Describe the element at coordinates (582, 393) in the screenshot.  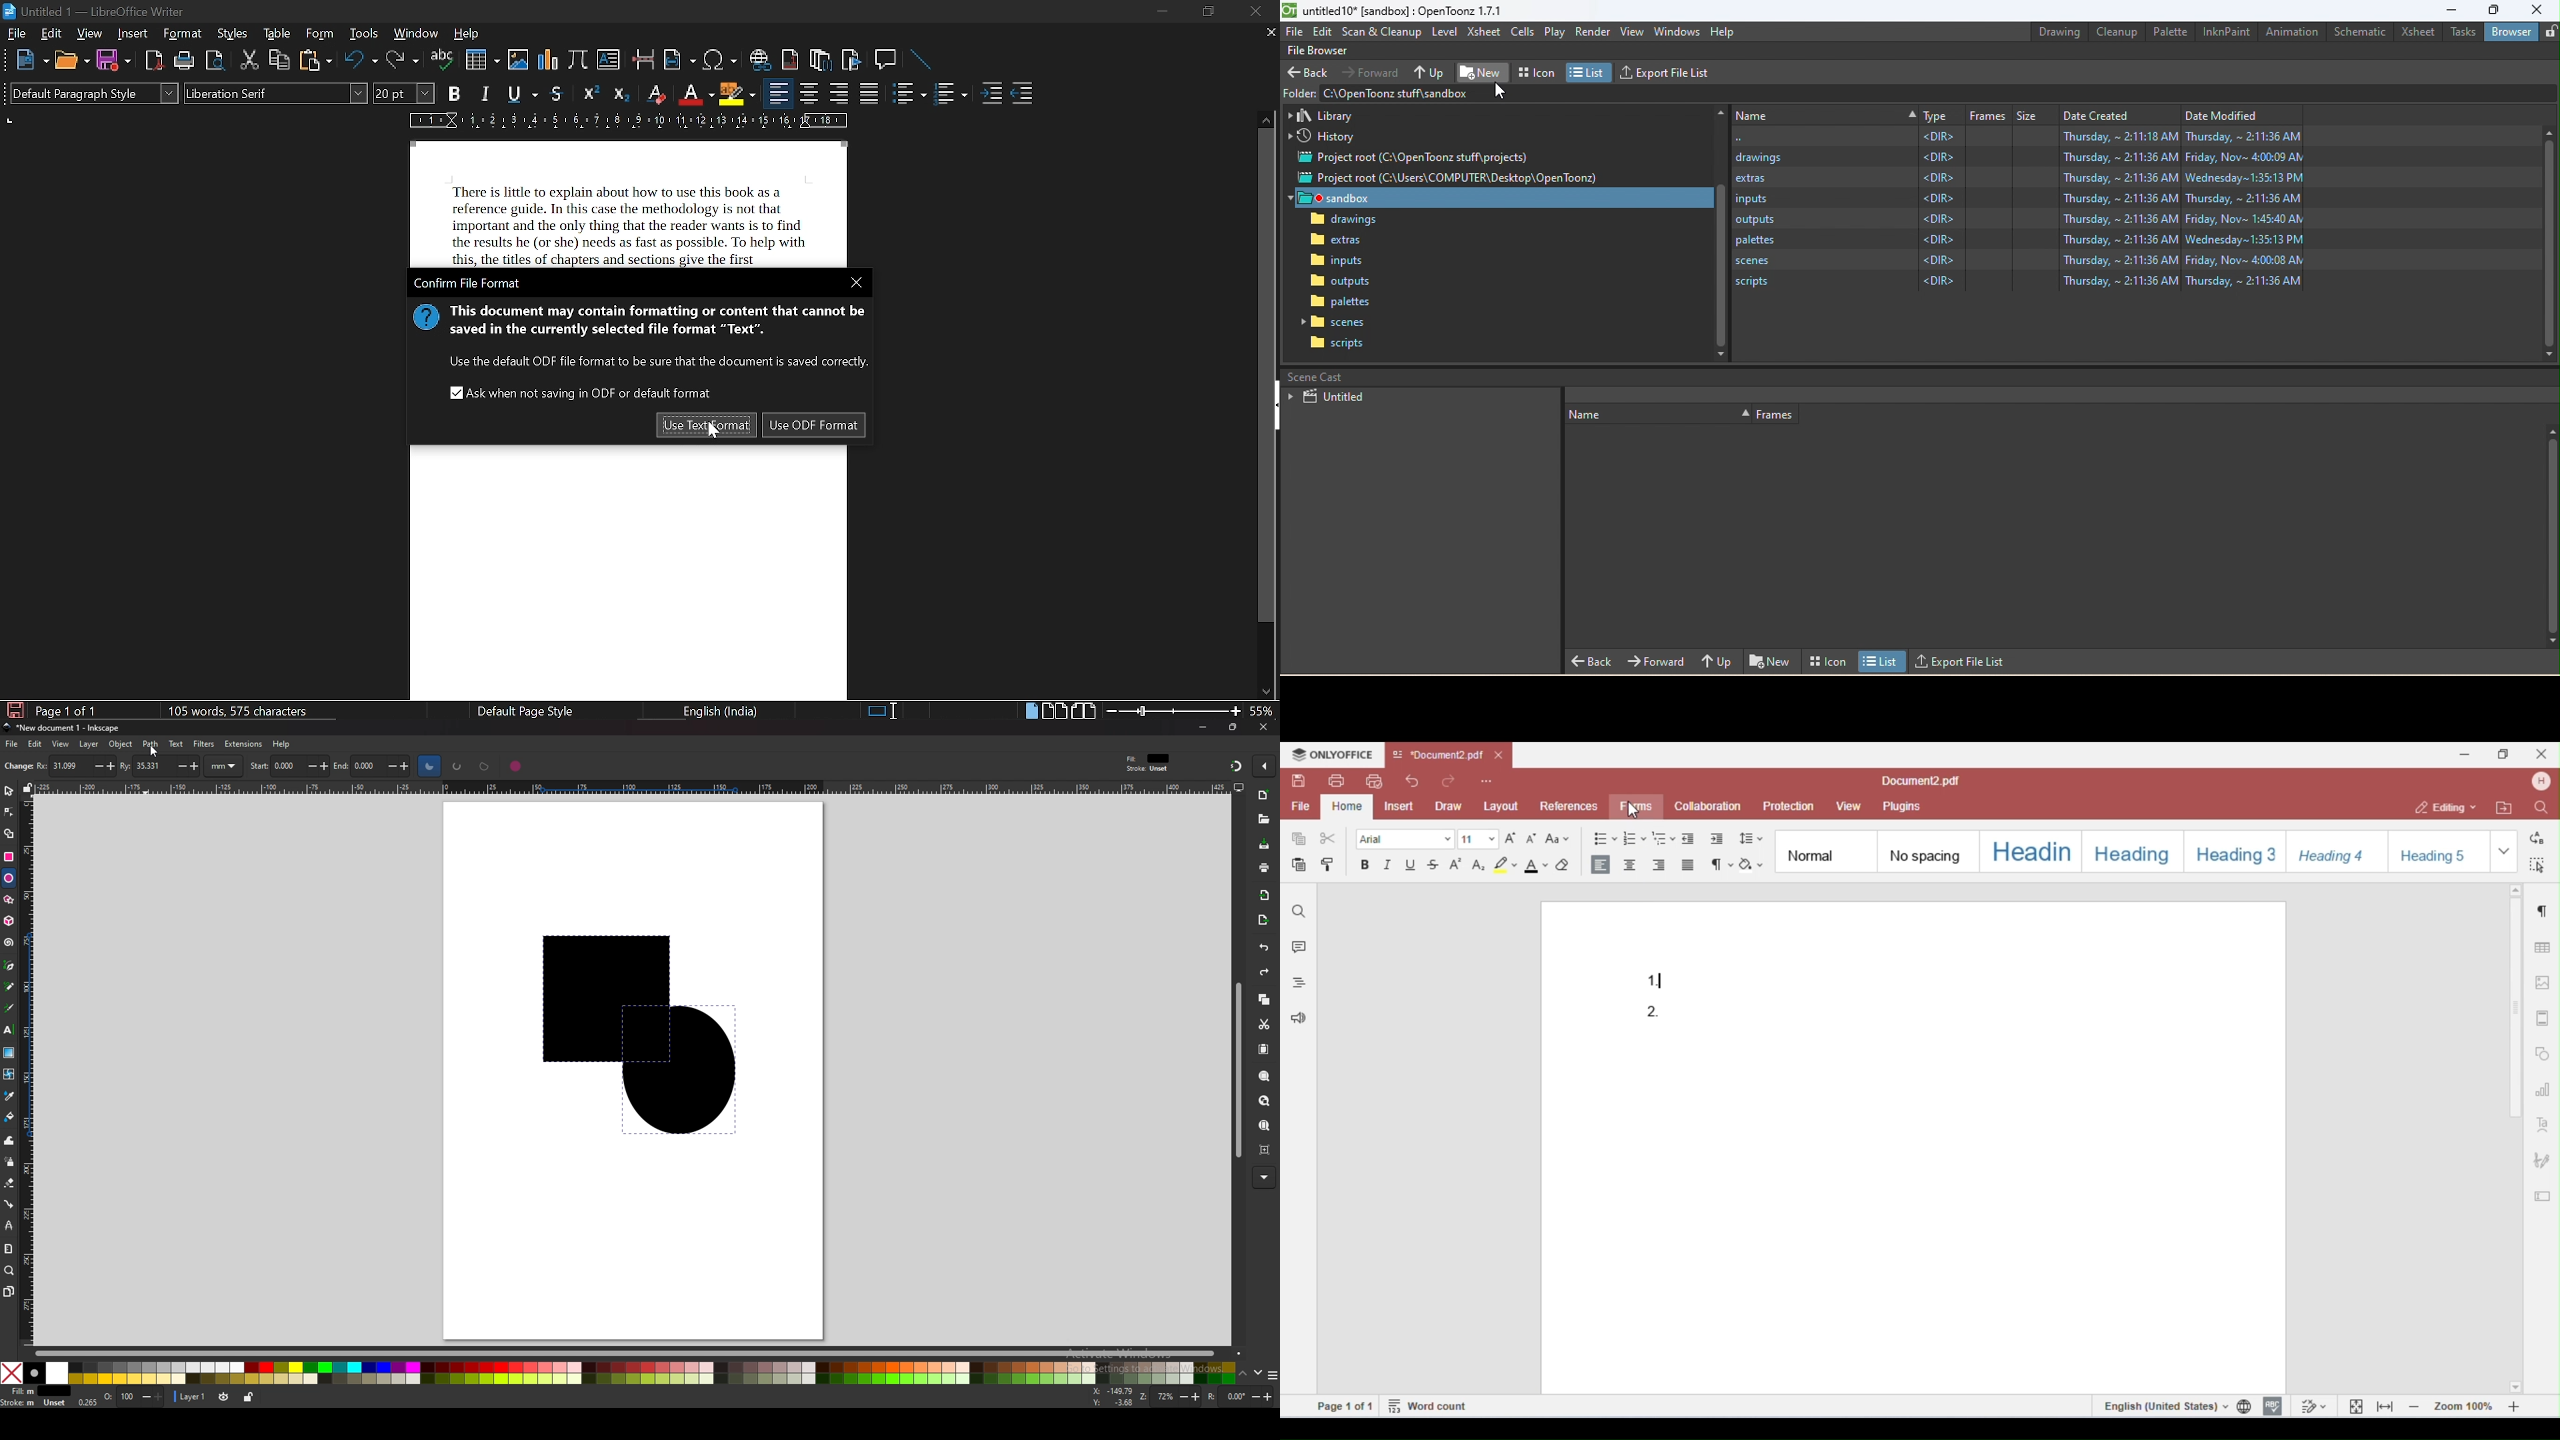
I see `ask when not saving in ODF or default format` at that location.